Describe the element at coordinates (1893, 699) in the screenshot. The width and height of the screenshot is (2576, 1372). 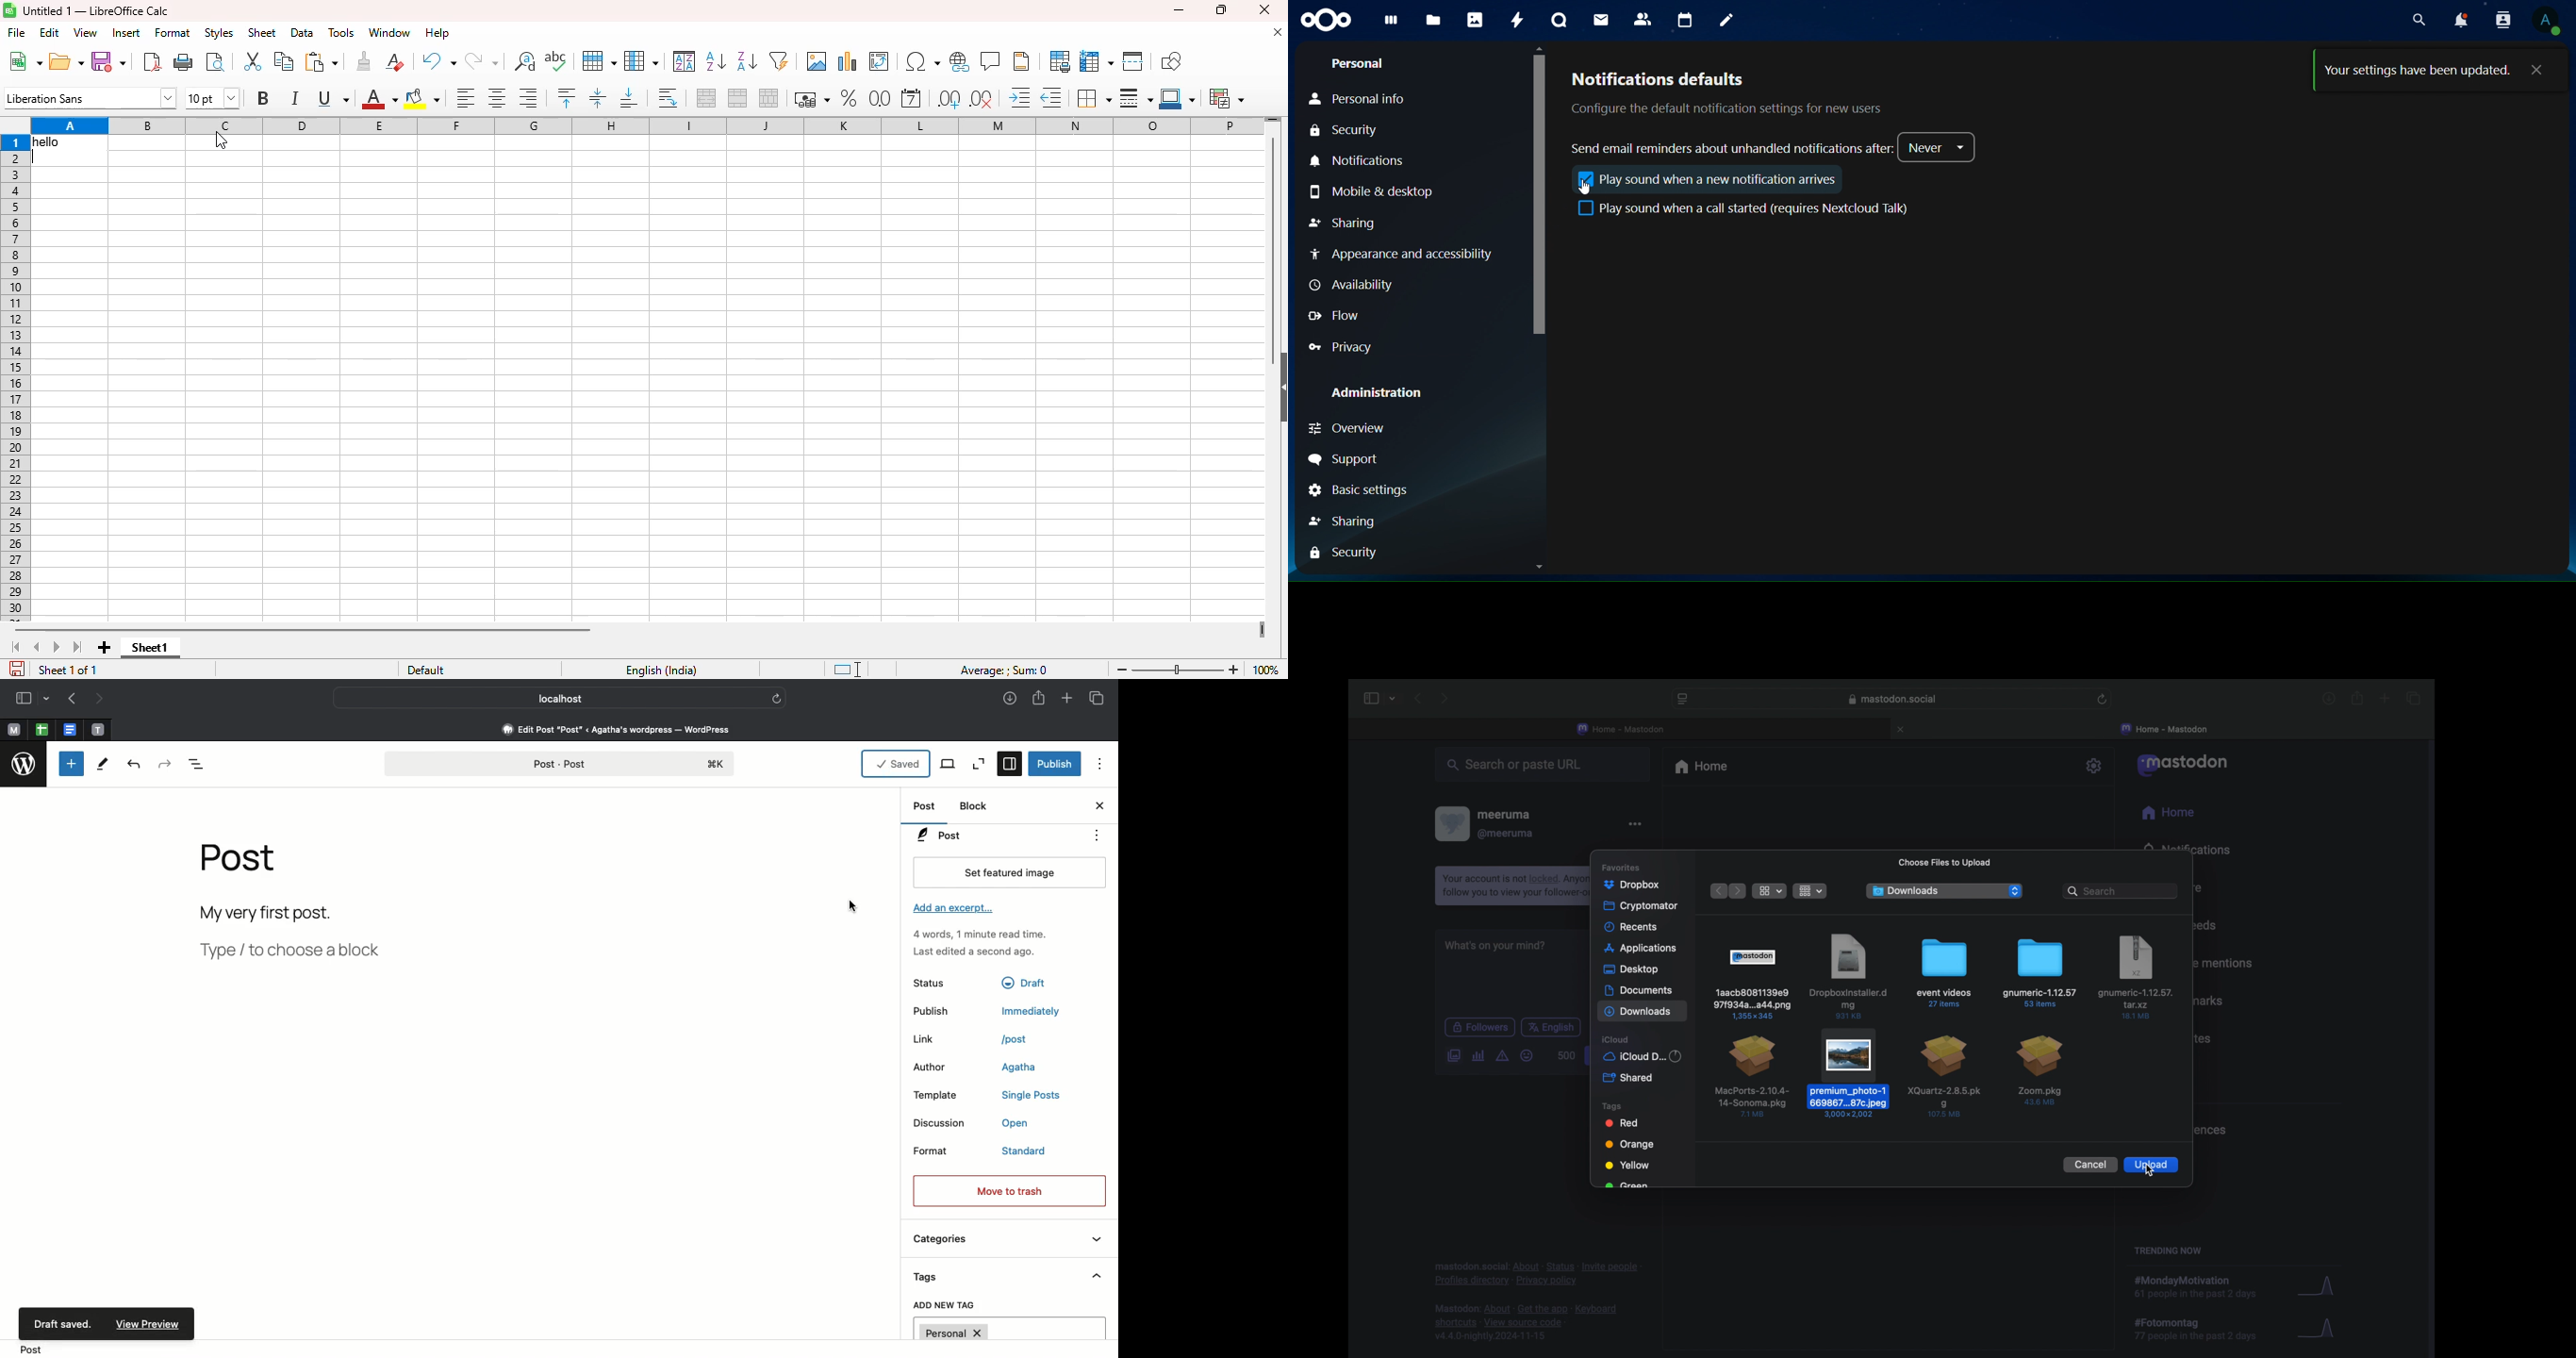
I see `web address` at that location.